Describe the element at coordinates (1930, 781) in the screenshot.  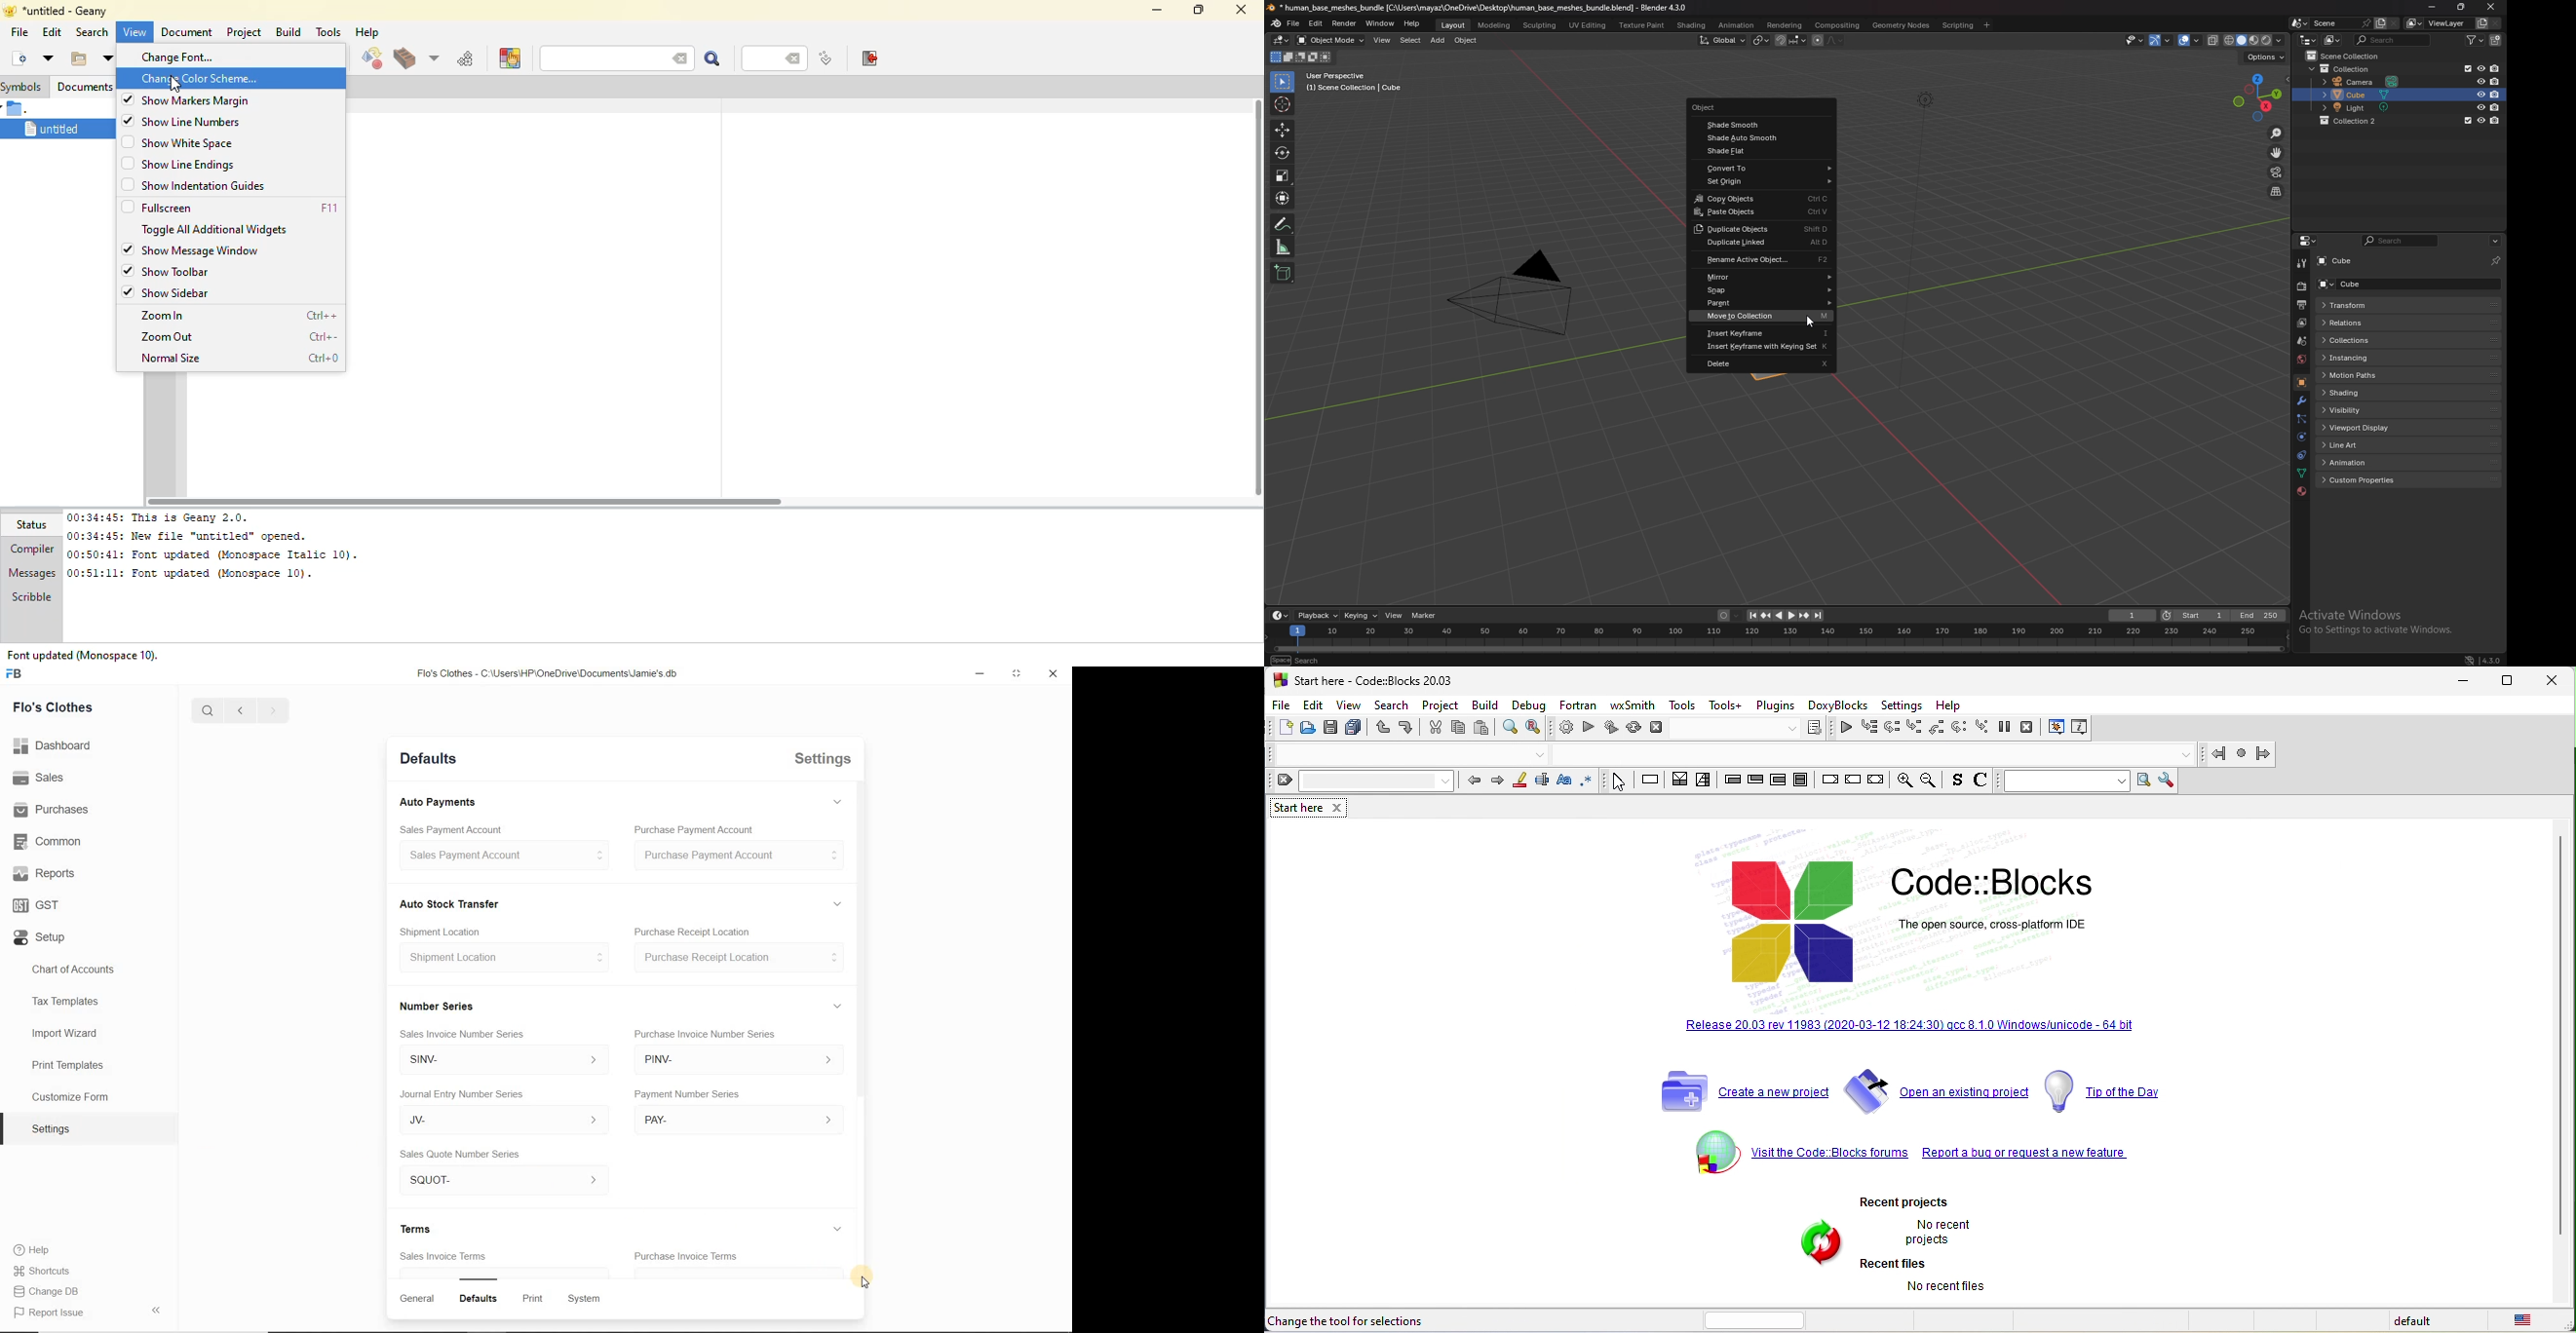
I see `zoom out` at that location.